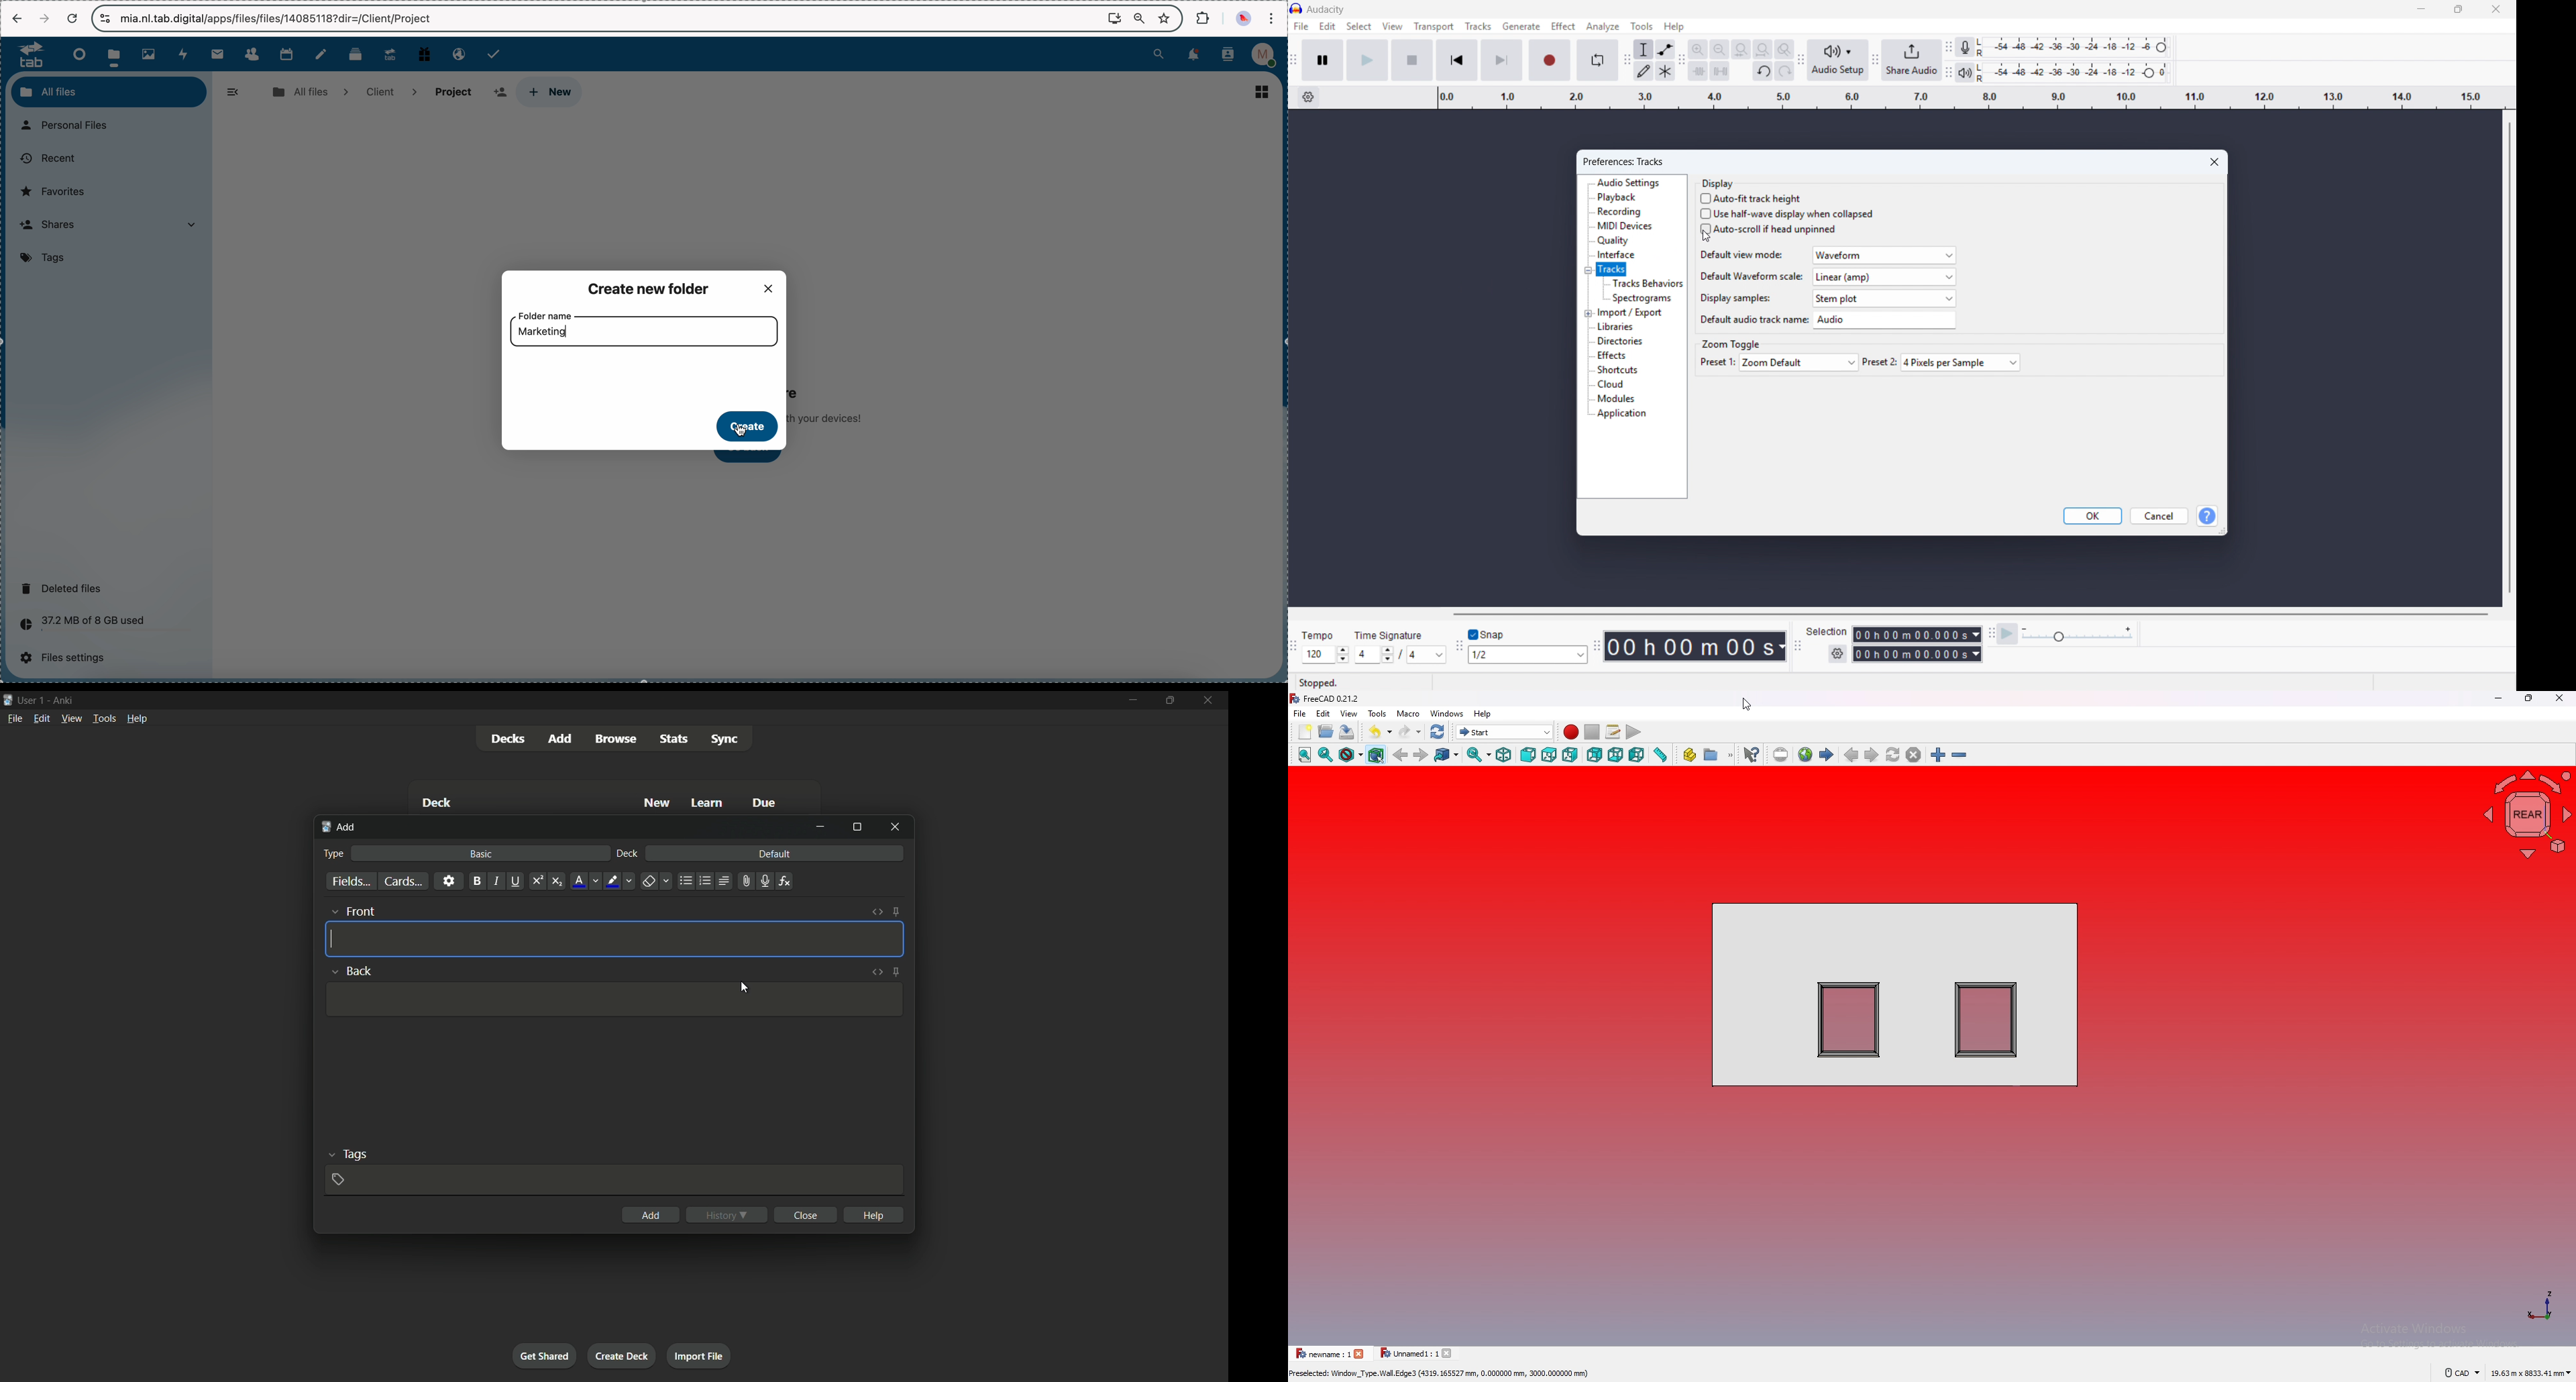 The width and height of the screenshot is (2576, 1400). Describe the element at coordinates (1171, 701) in the screenshot. I see `maximize` at that location.